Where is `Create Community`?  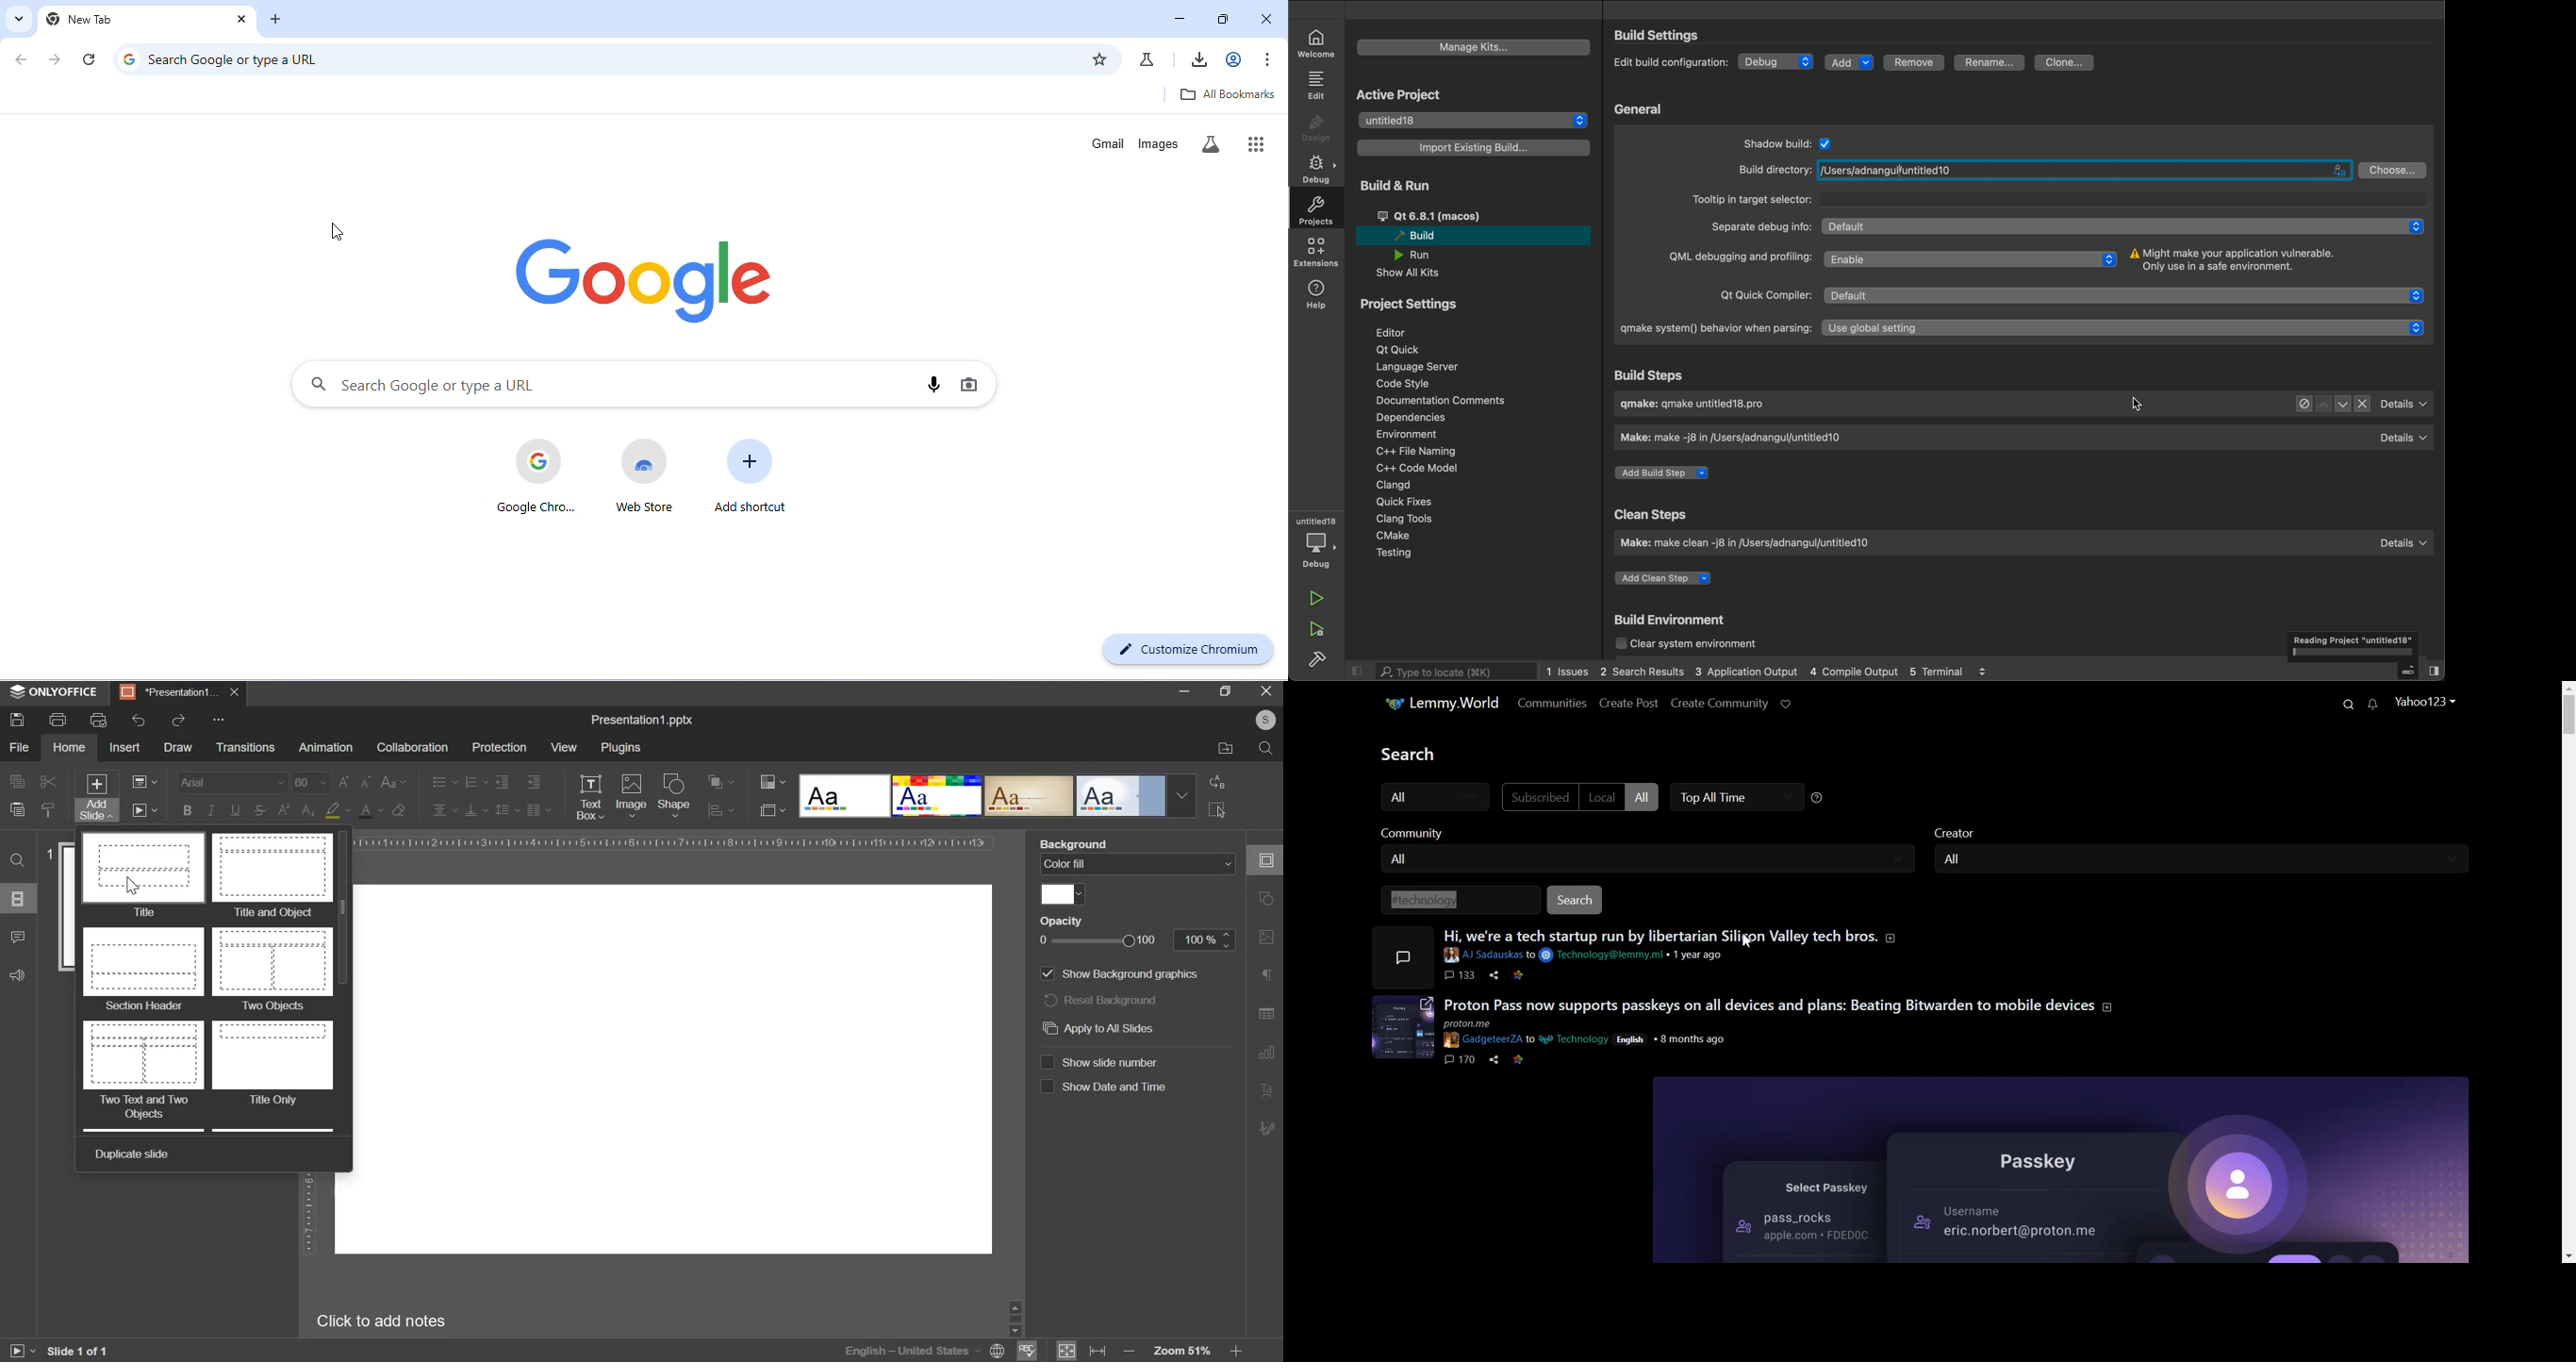 Create Community is located at coordinates (1719, 702).